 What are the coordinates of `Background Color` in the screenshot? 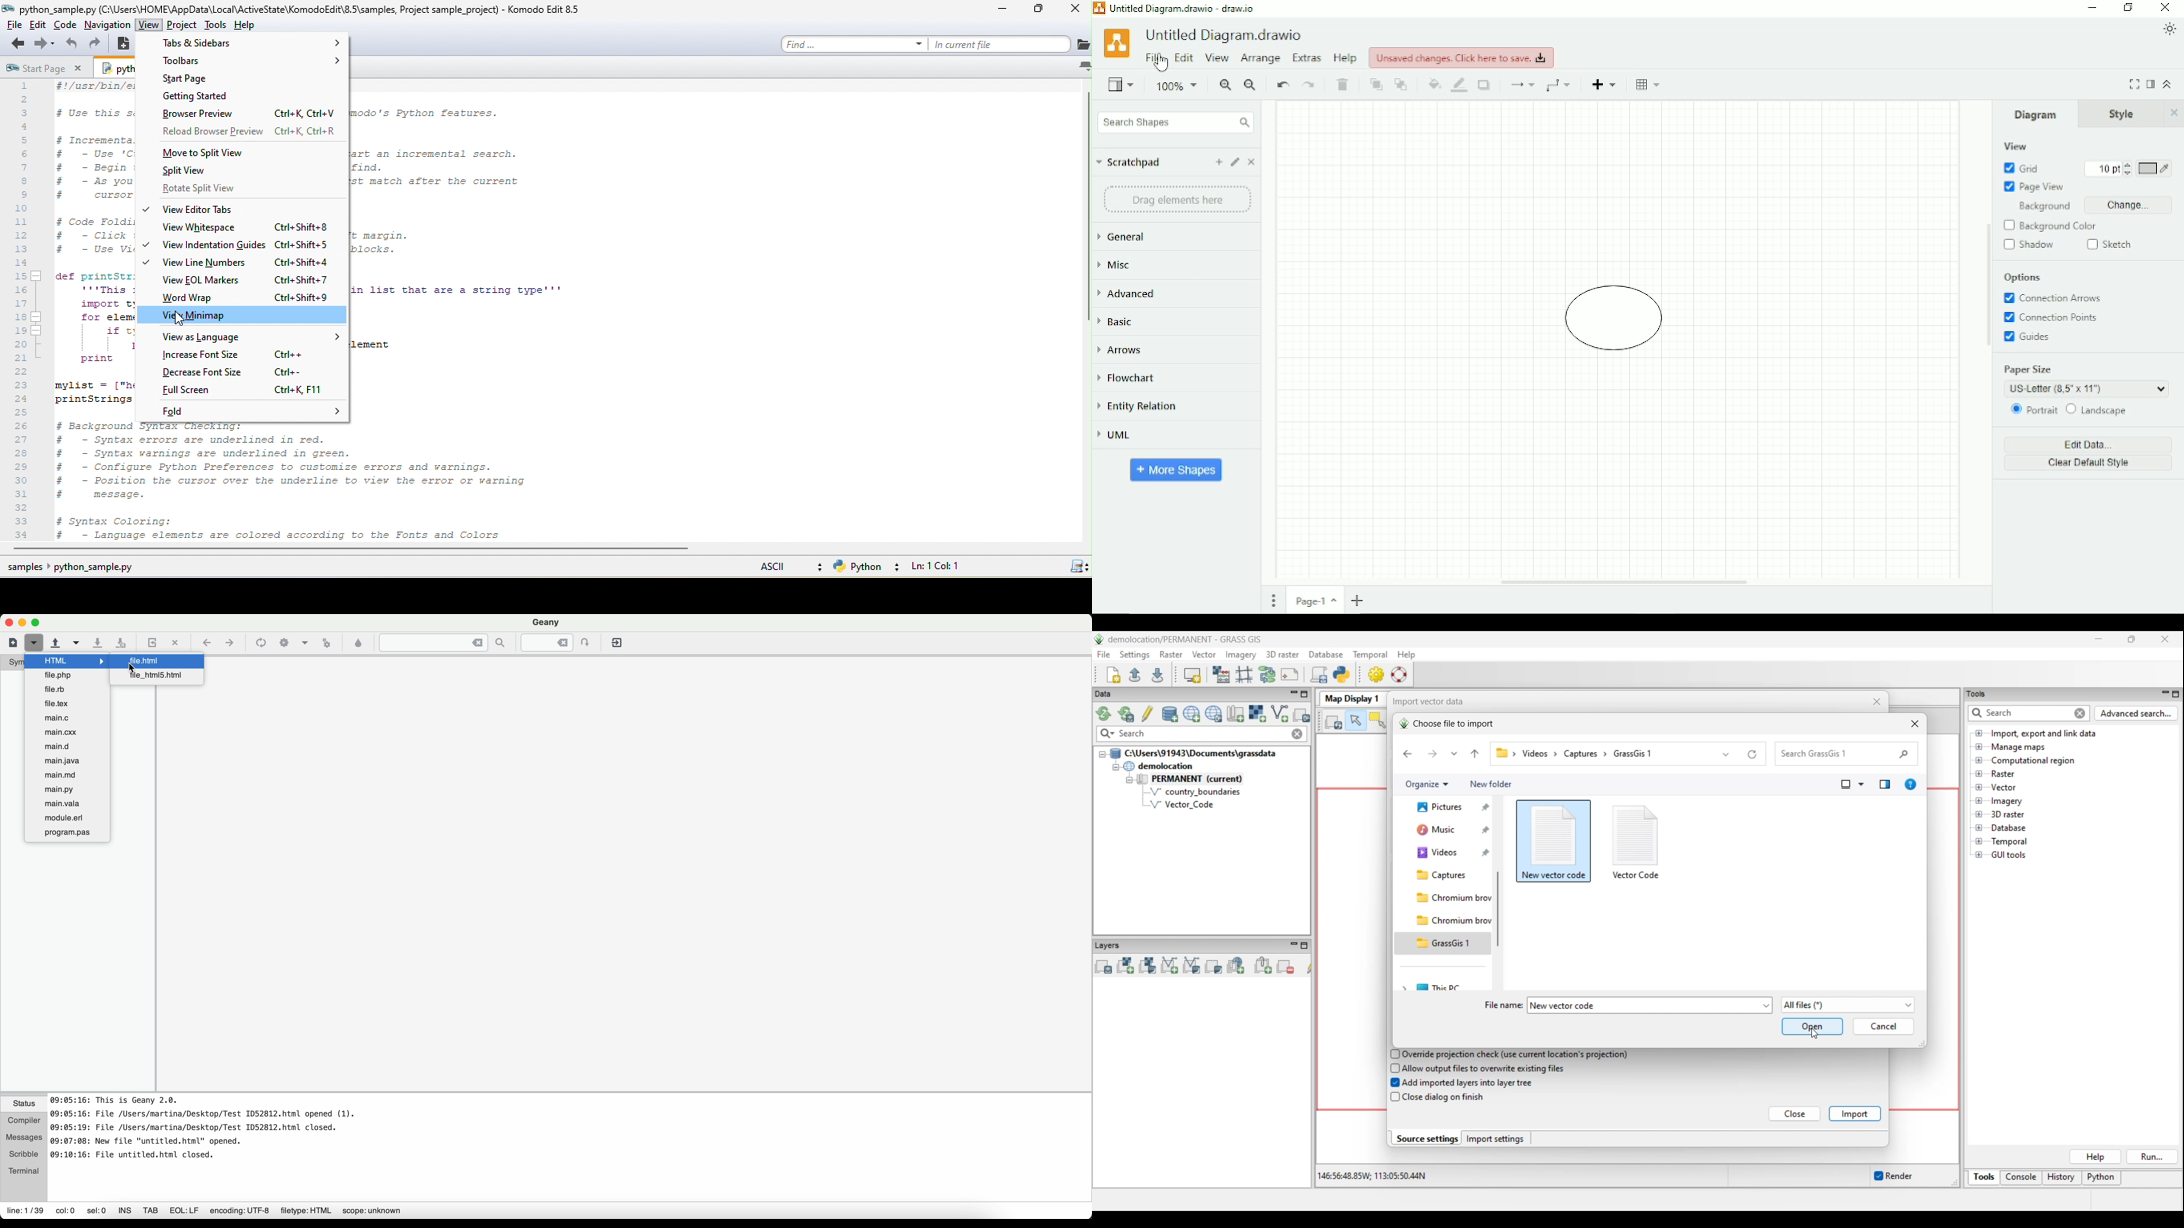 It's located at (2049, 226).